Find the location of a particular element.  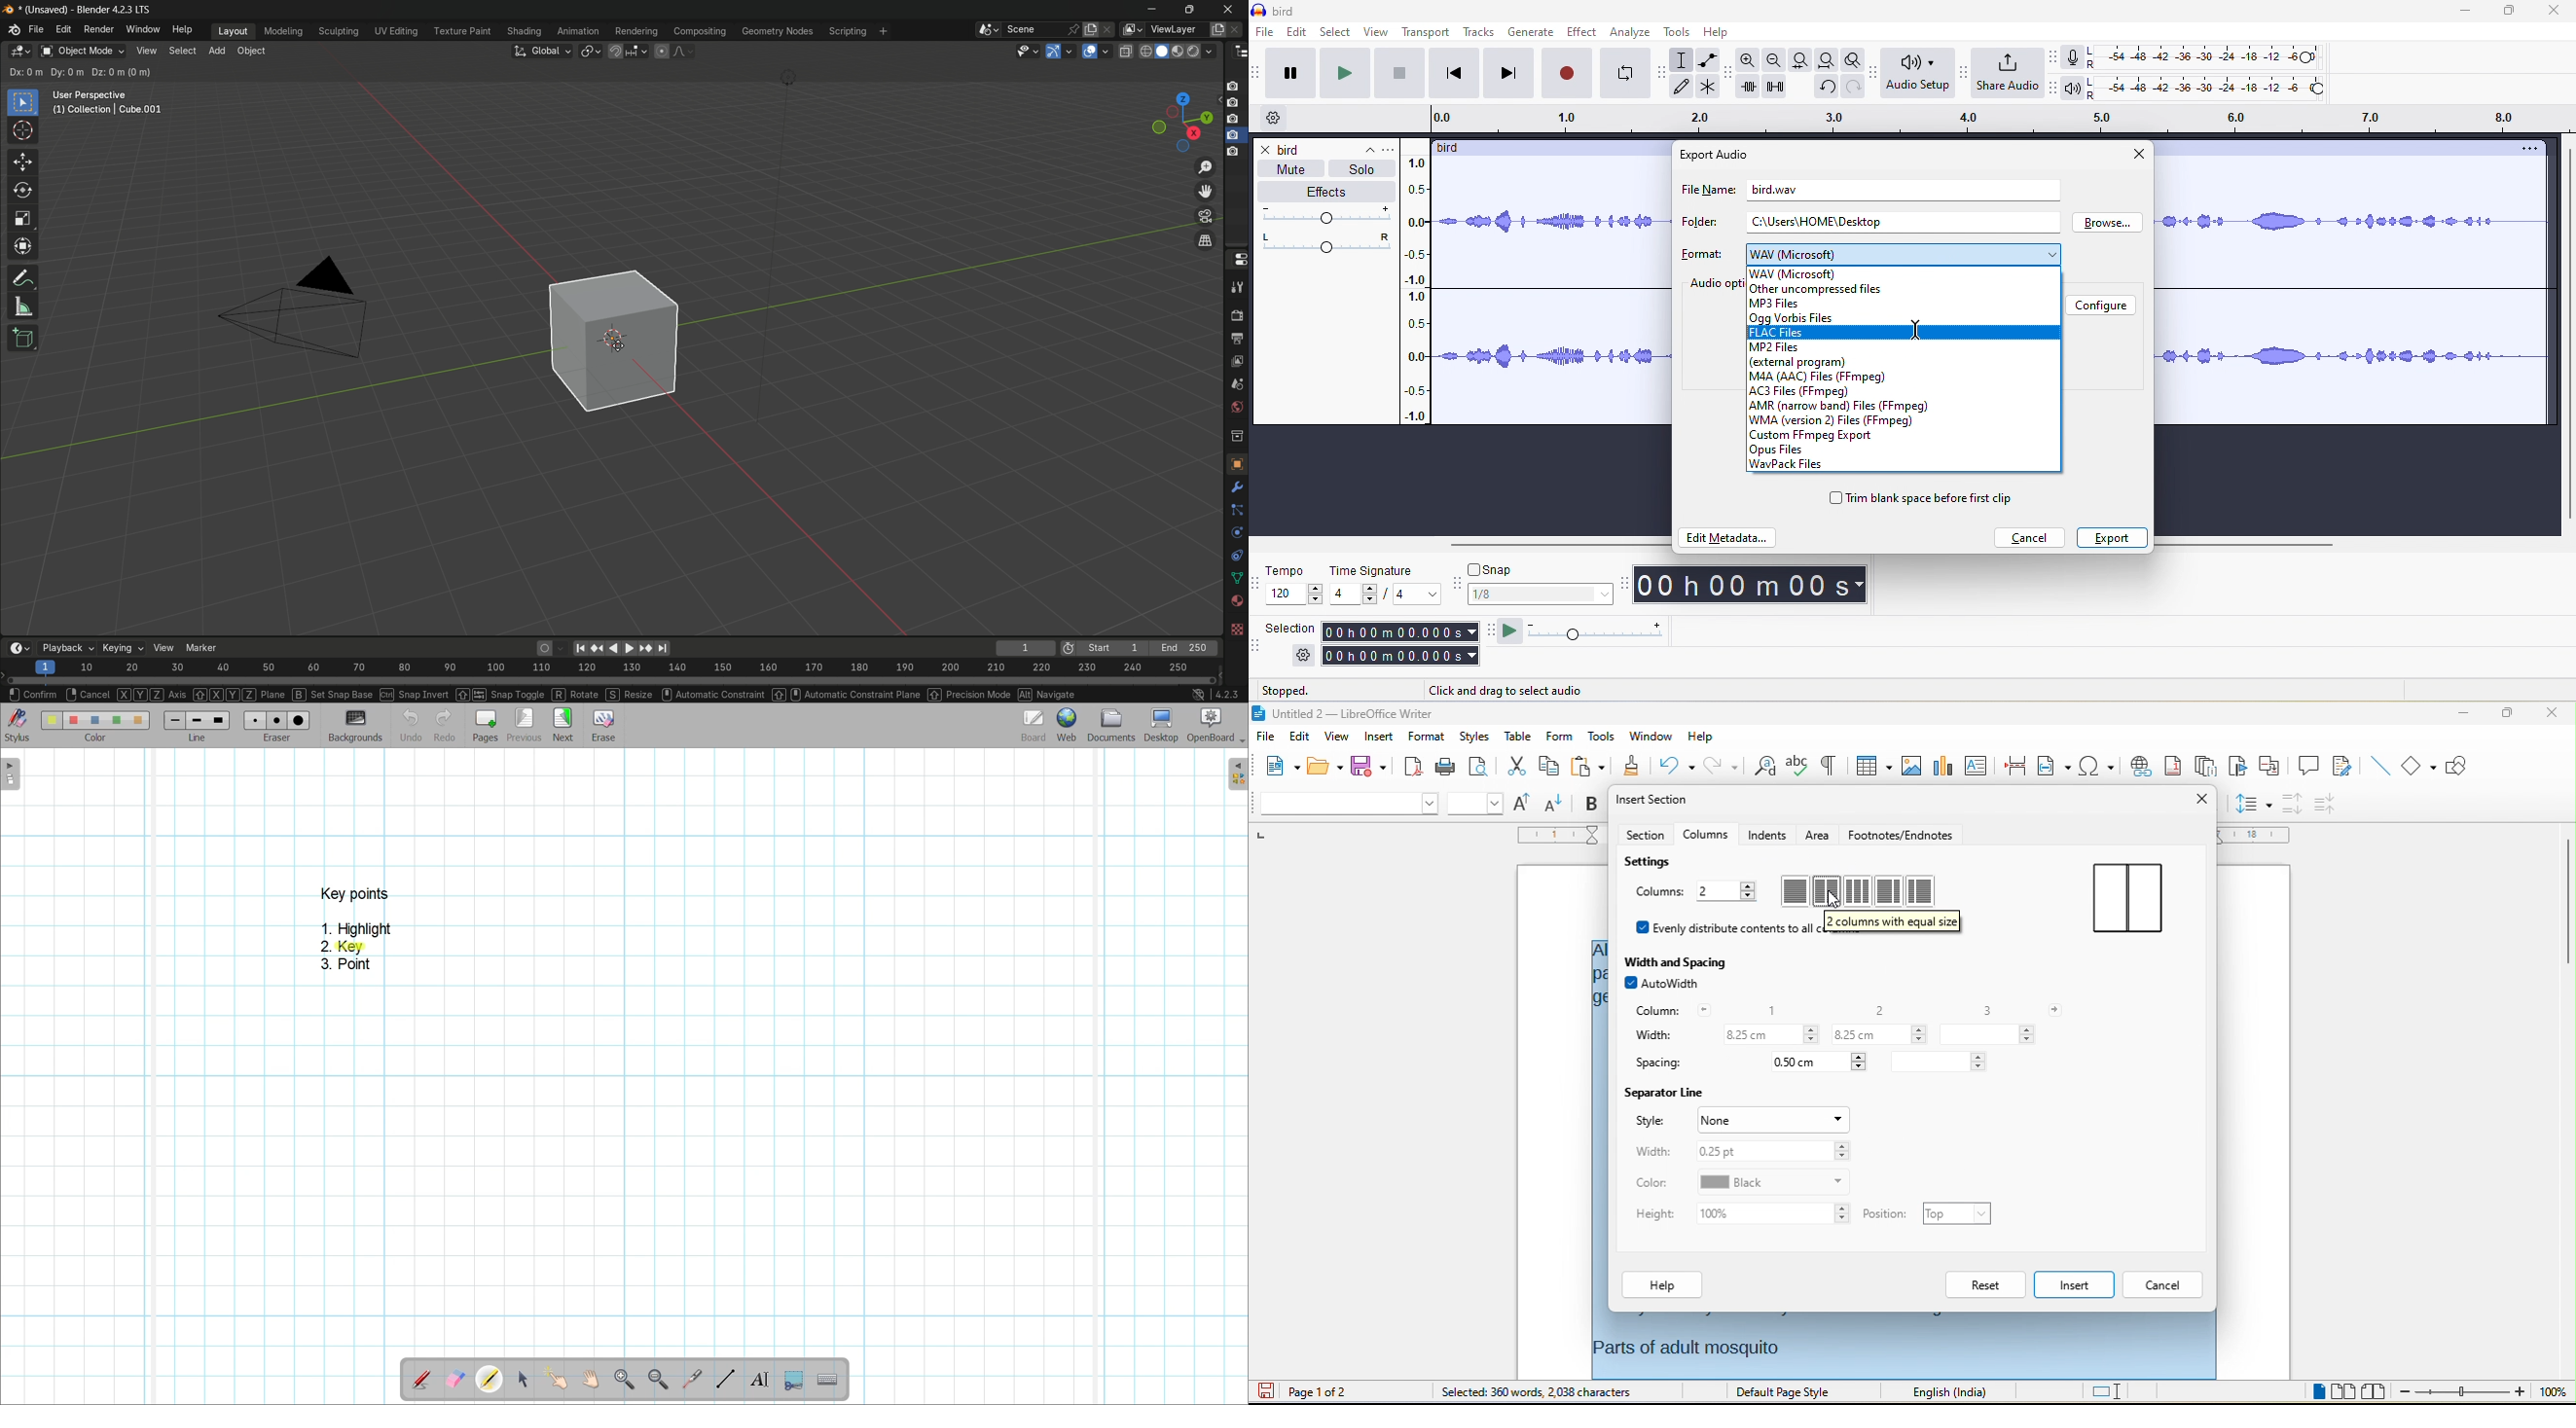

view layer name is located at coordinates (1179, 29).